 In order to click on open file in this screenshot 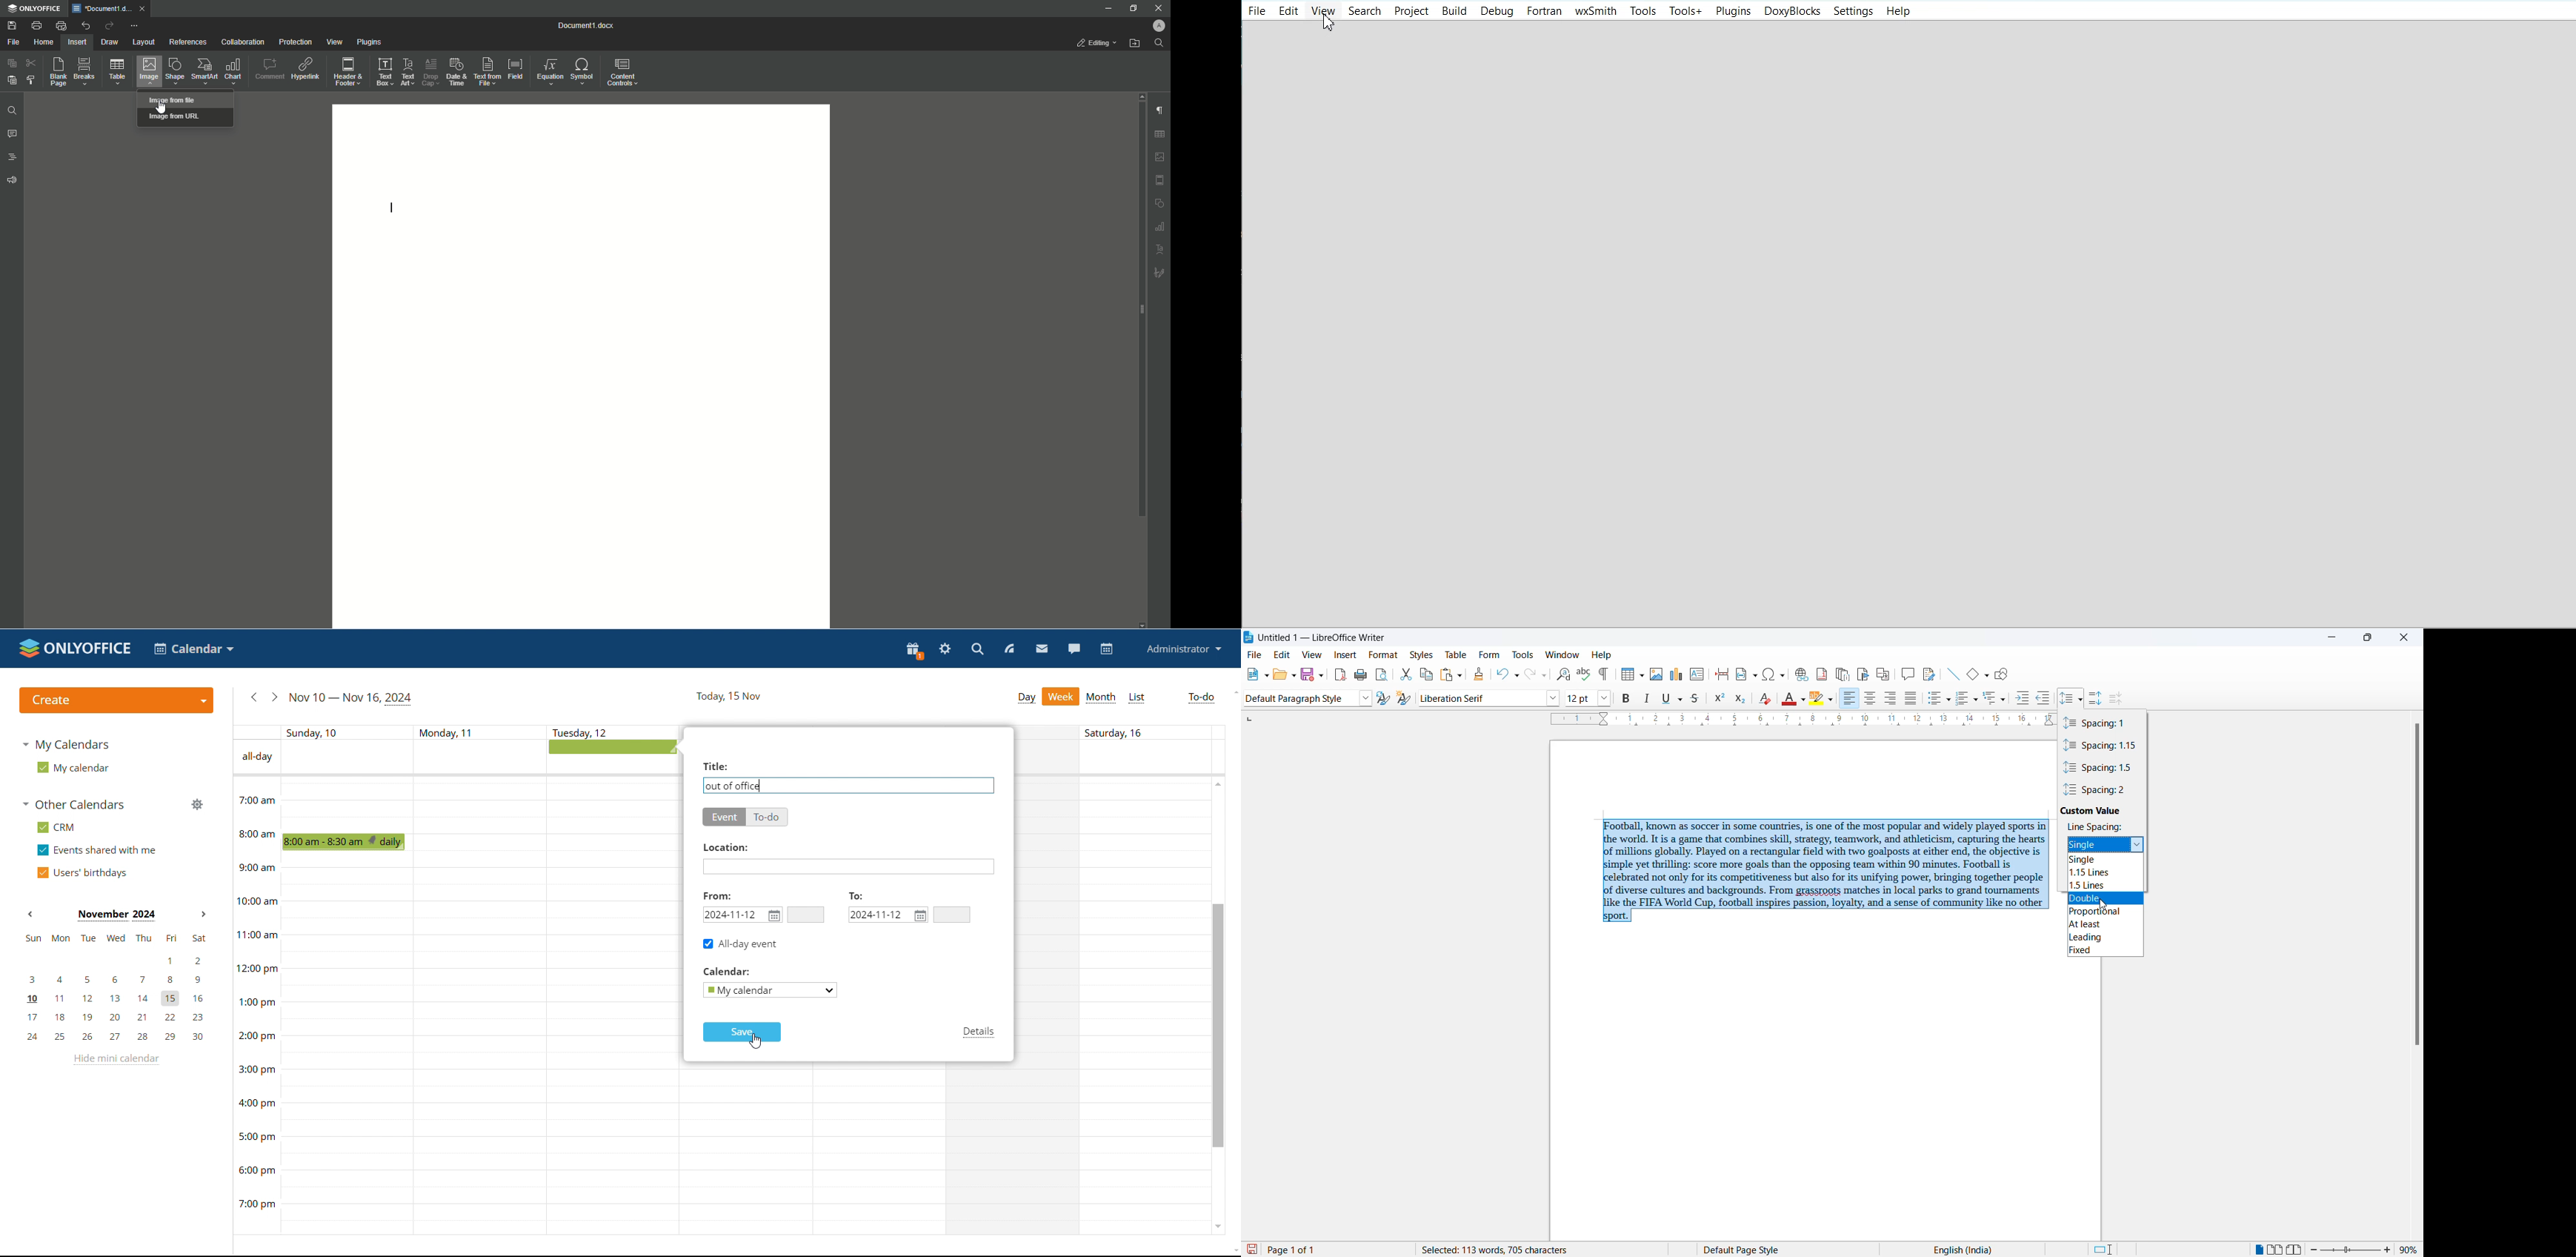, I will do `click(1277, 675)`.